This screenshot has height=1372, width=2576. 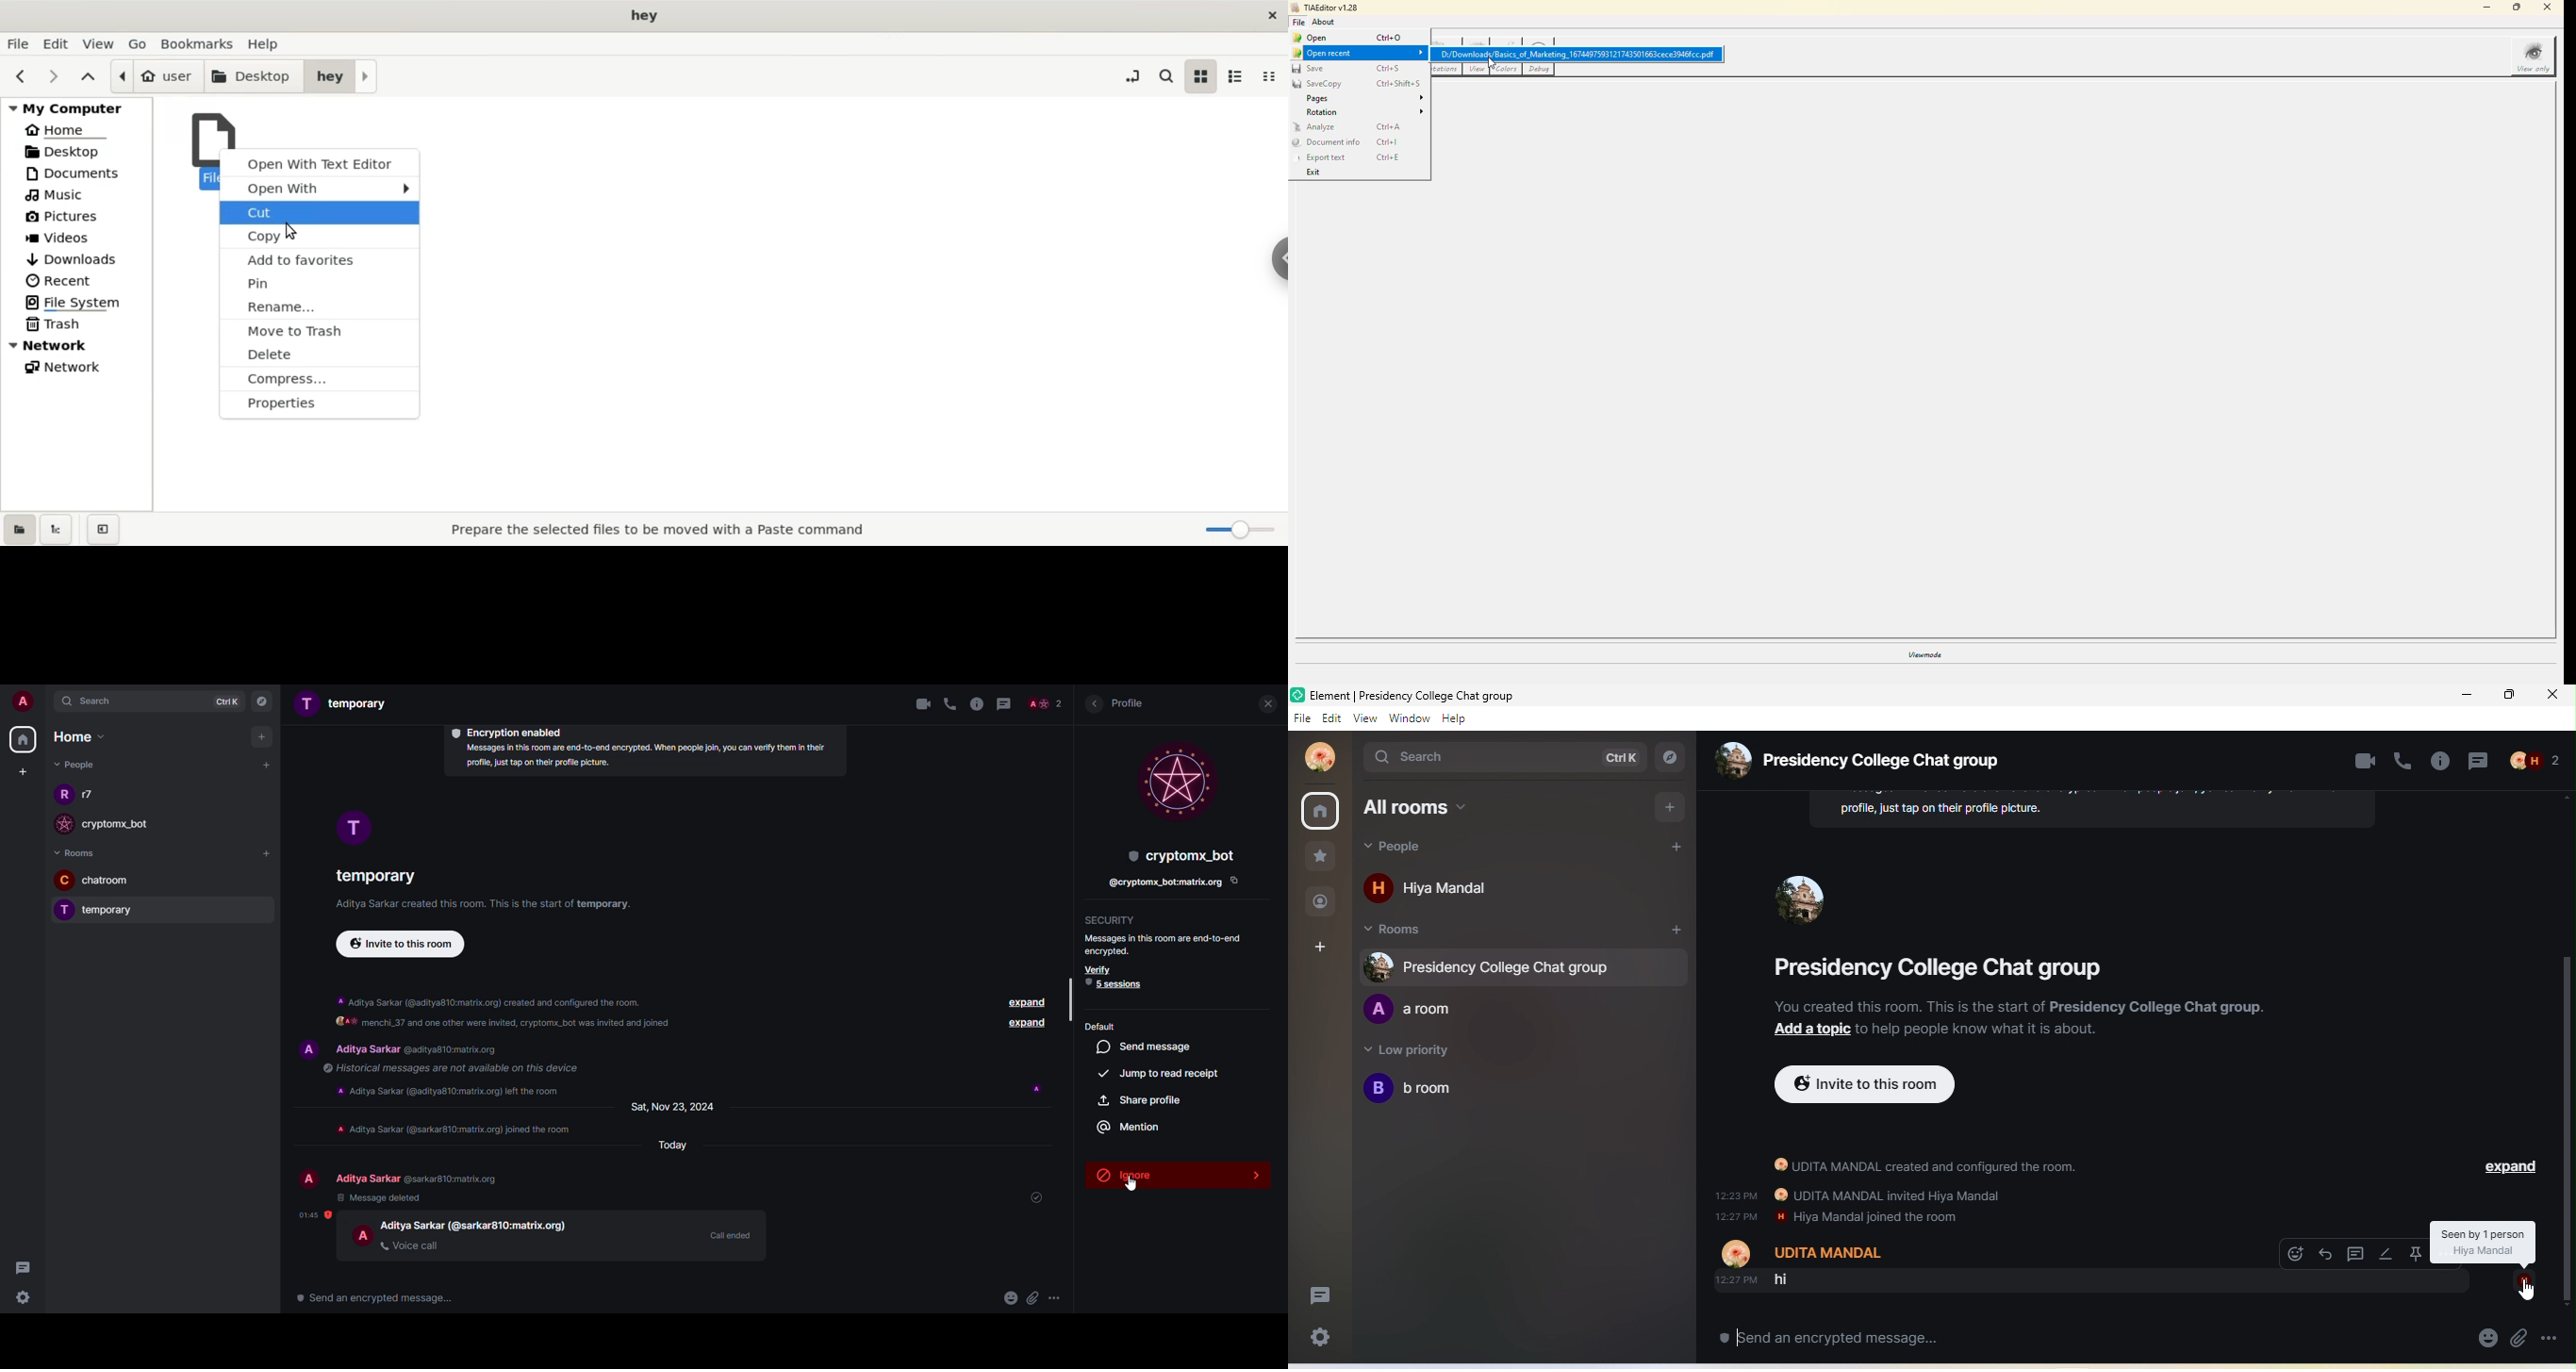 What do you see at coordinates (78, 735) in the screenshot?
I see `home` at bounding box center [78, 735].